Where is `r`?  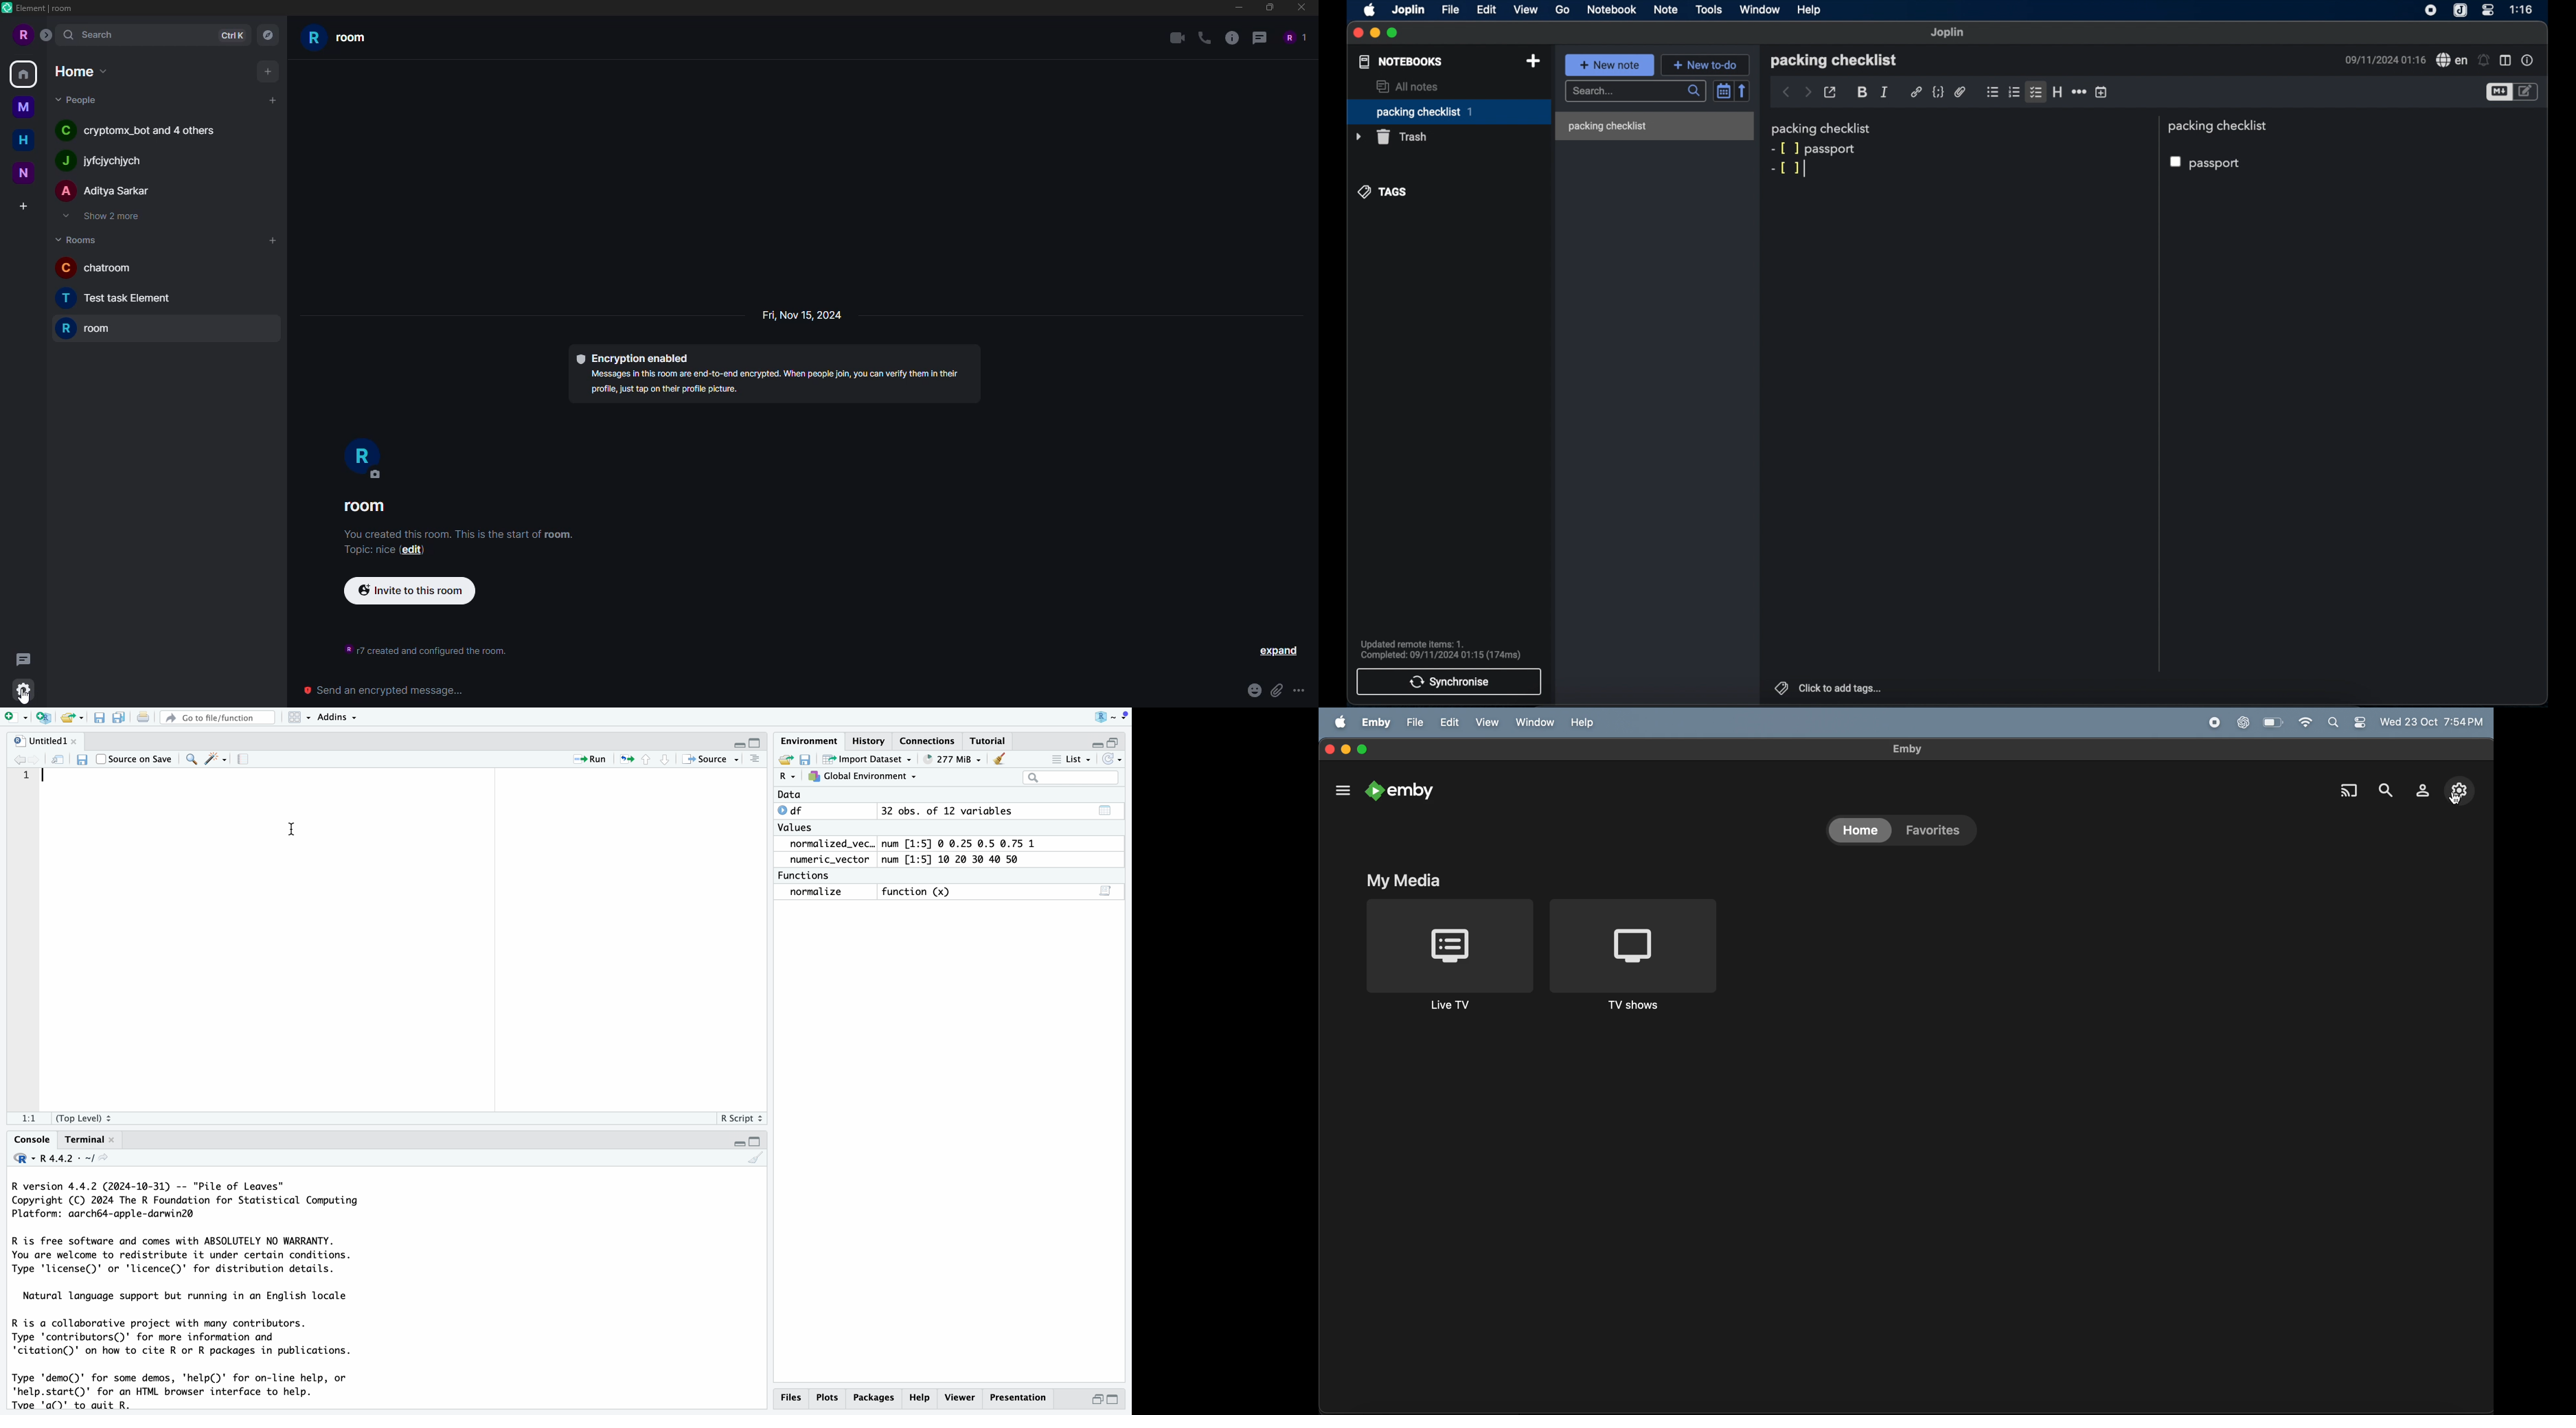 r is located at coordinates (364, 458).